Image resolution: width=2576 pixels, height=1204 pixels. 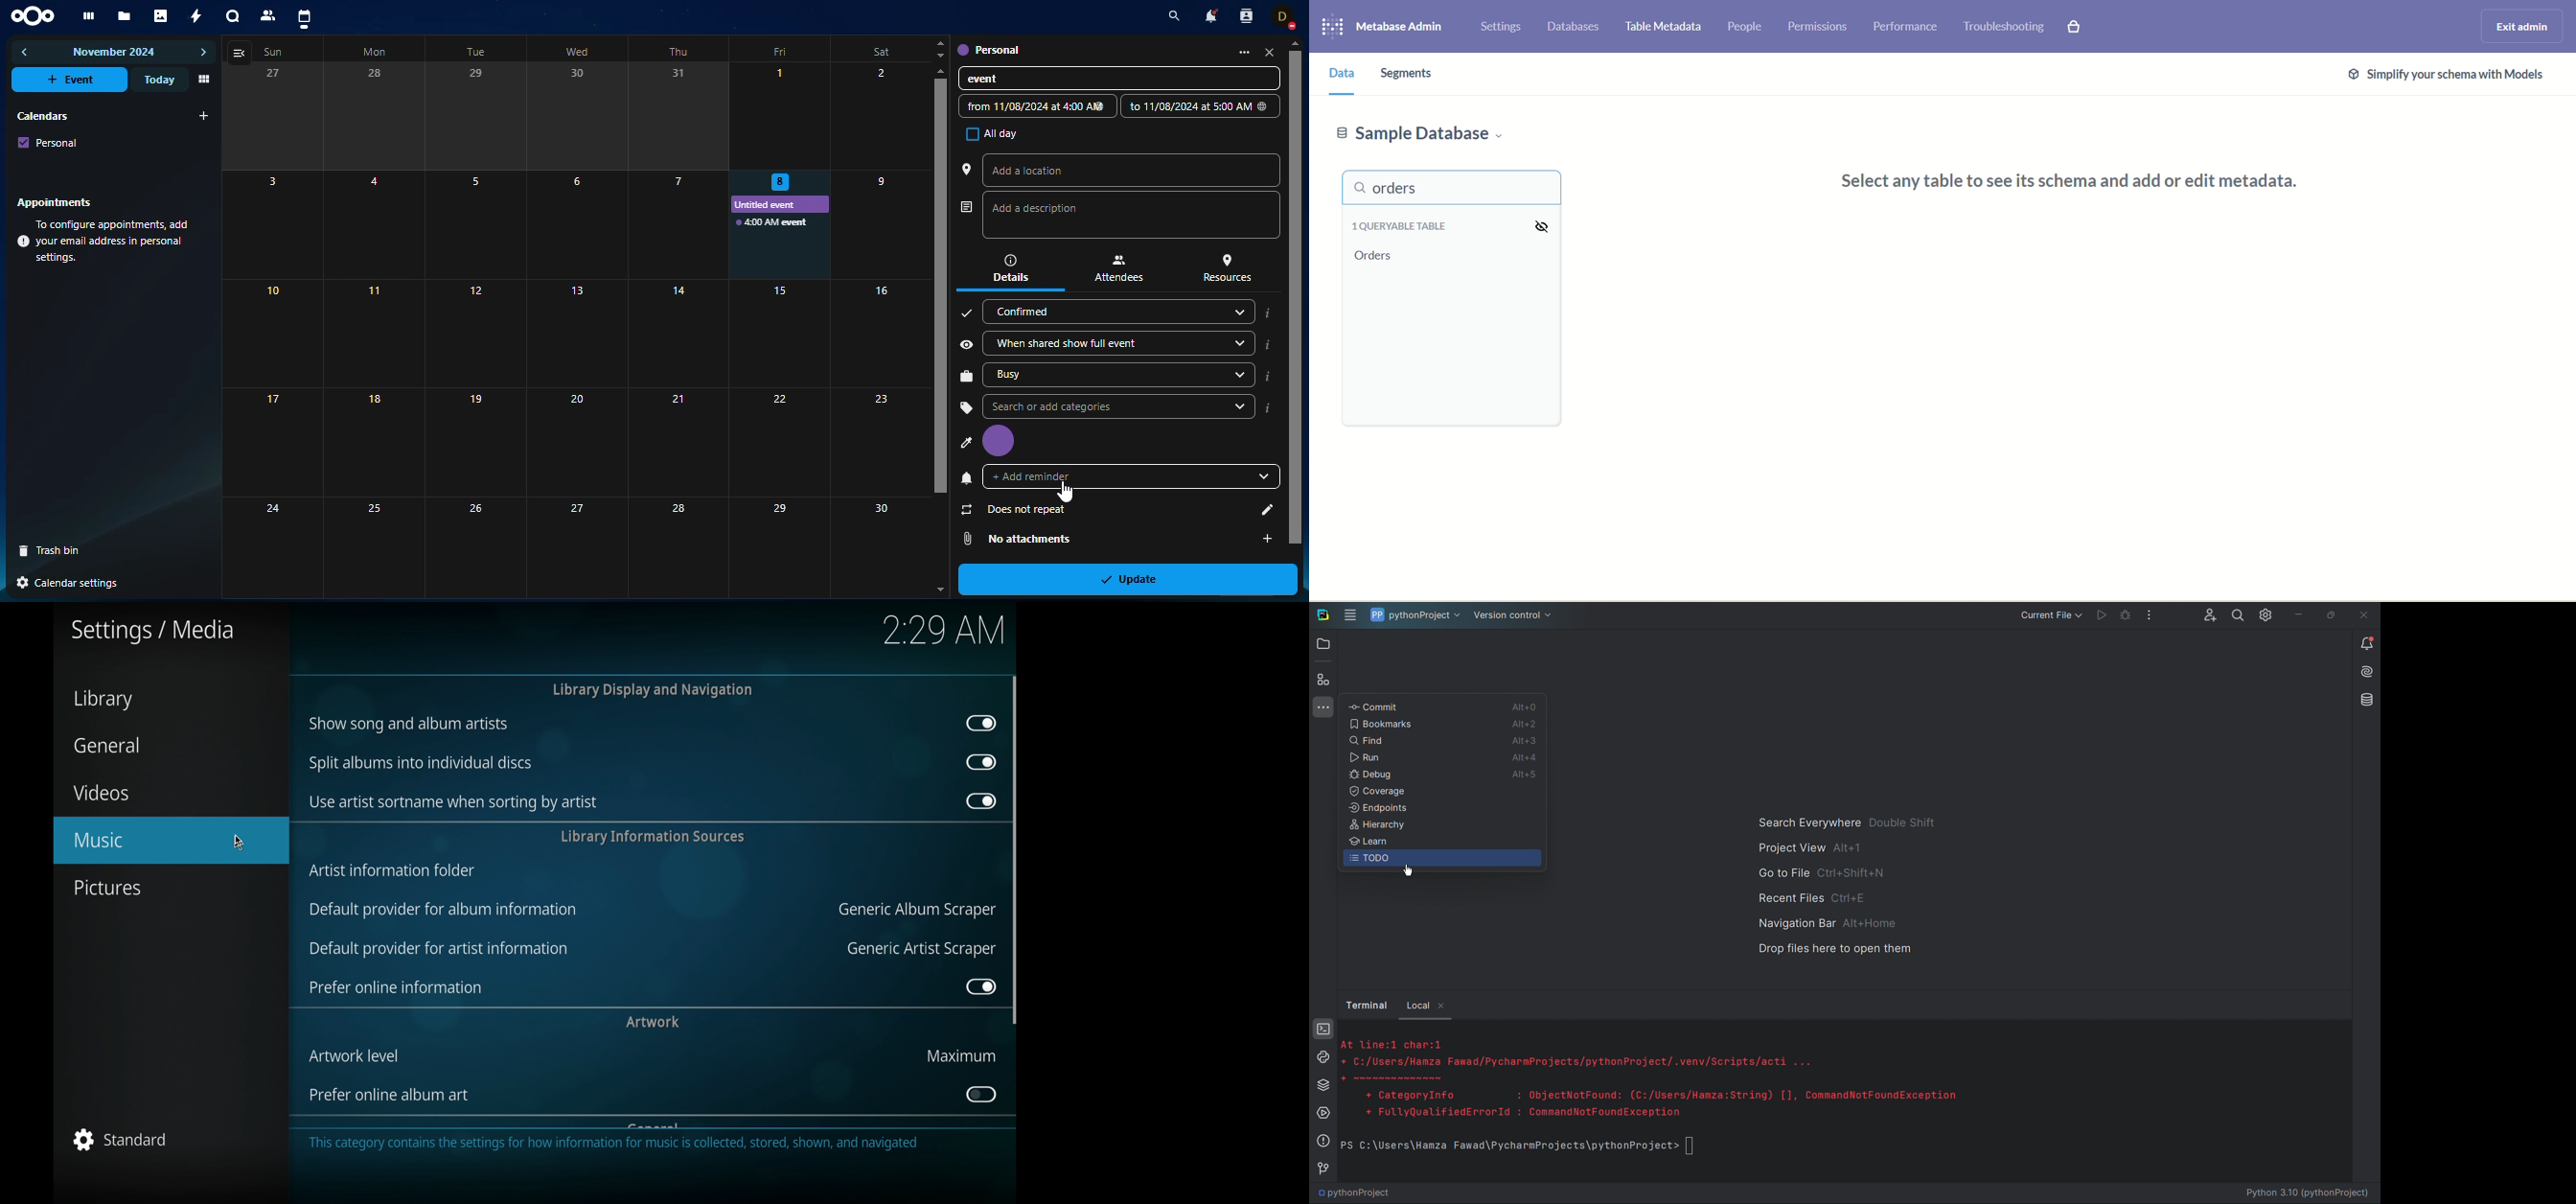 I want to click on 12, so click(x=471, y=333).